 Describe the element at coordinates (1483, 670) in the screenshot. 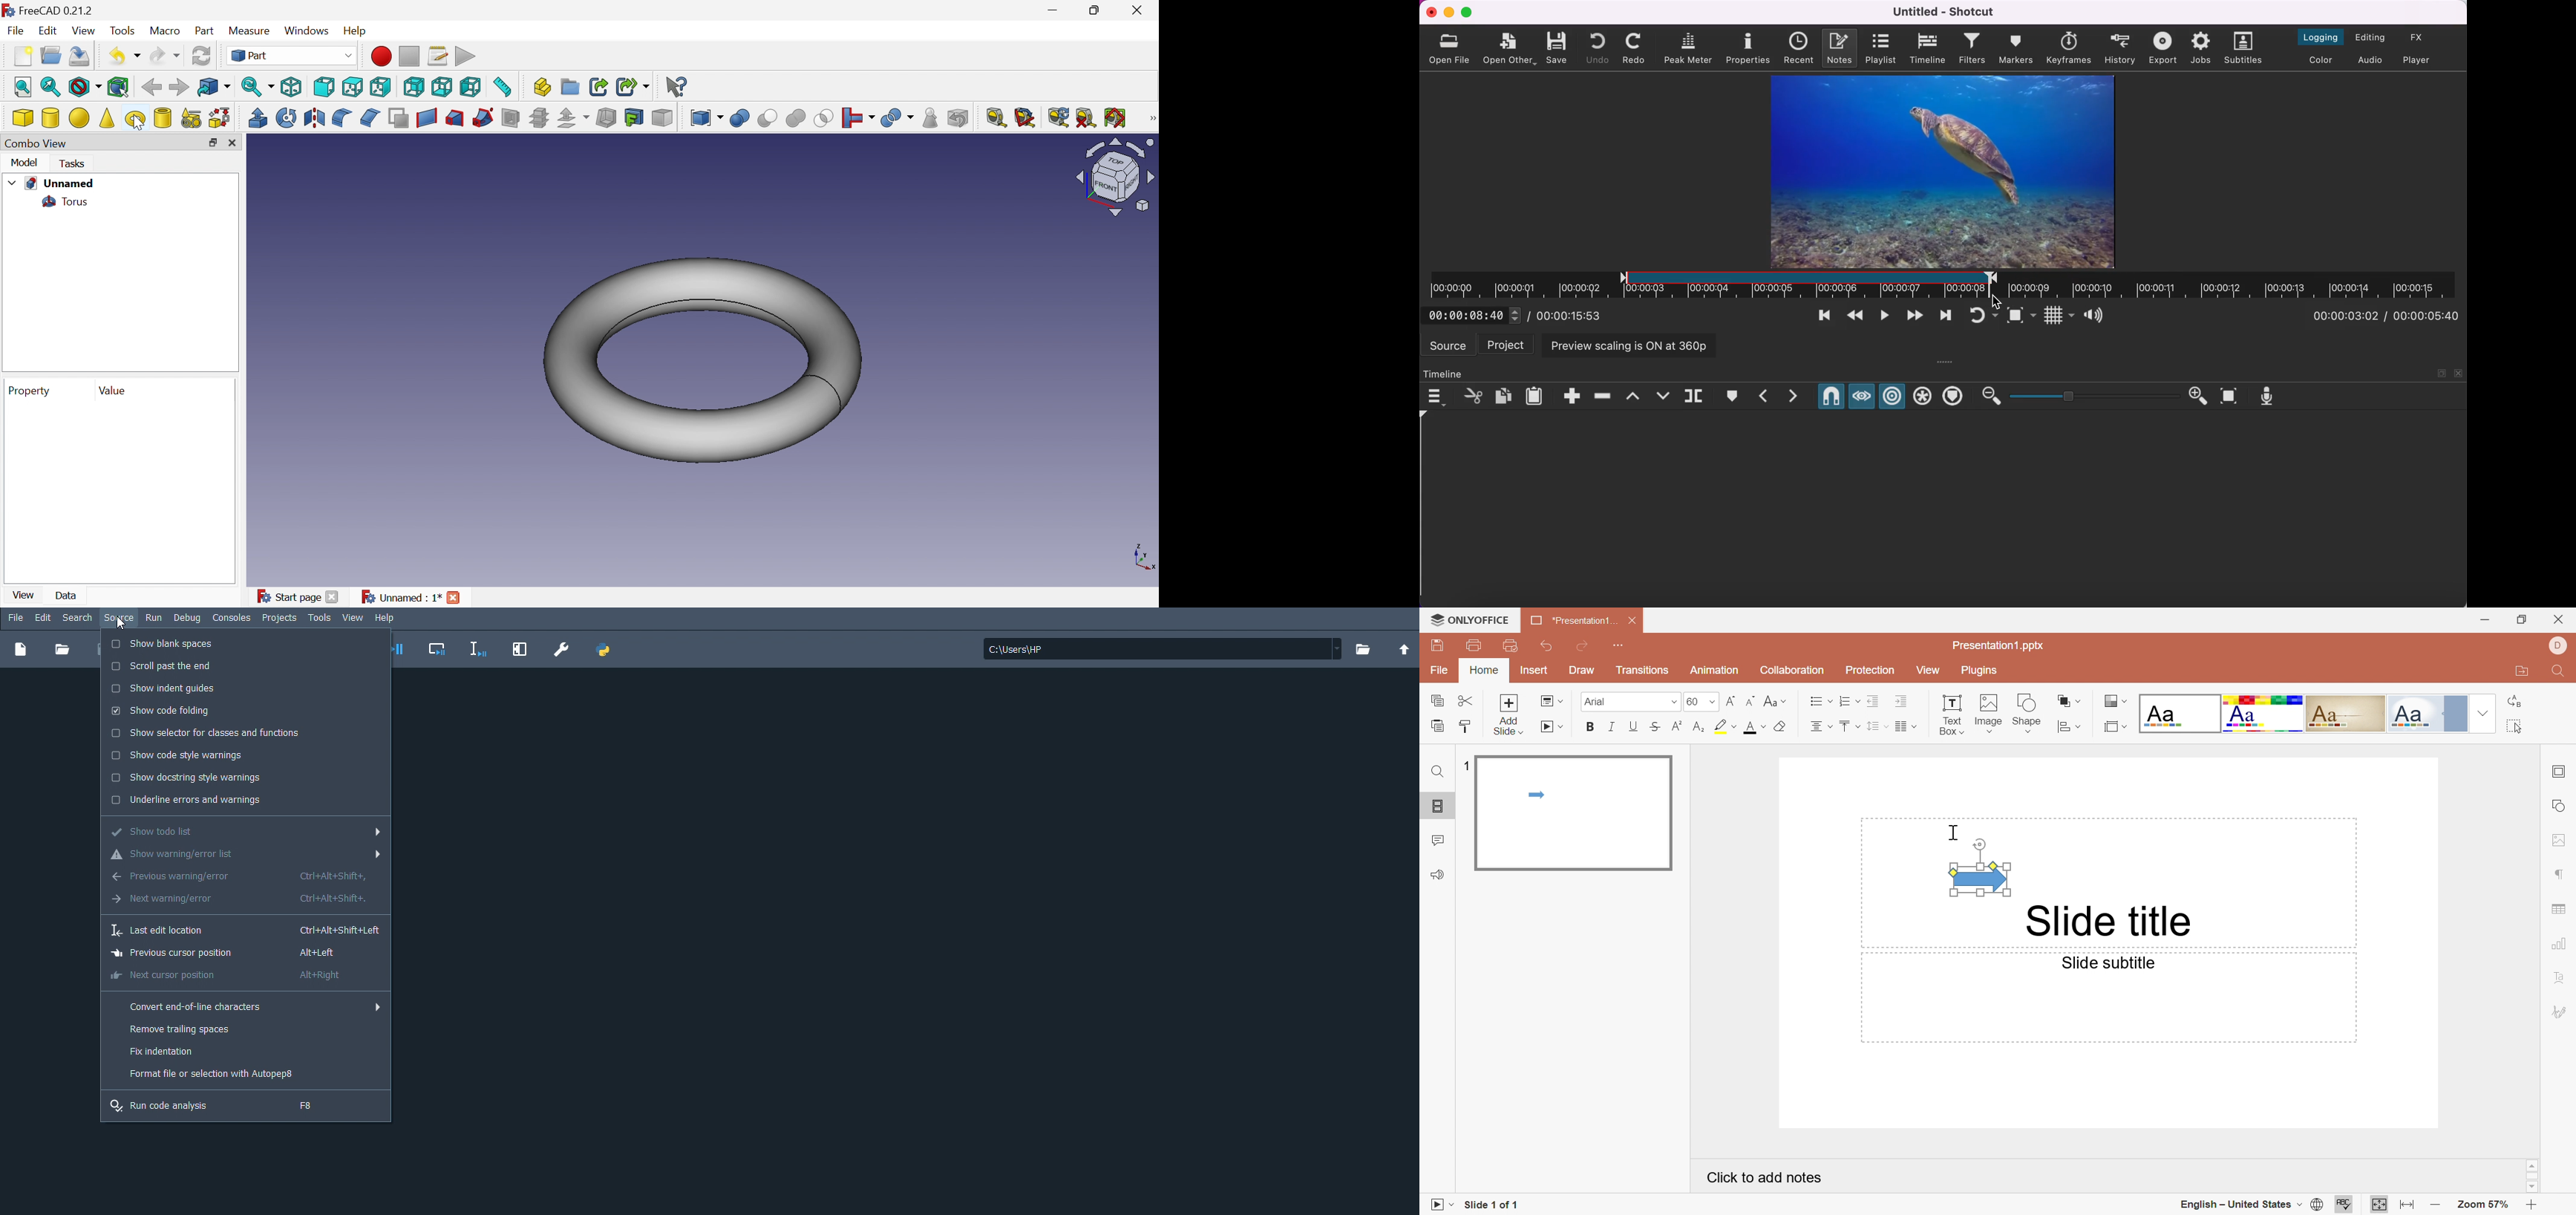

I see `Home` at that location.